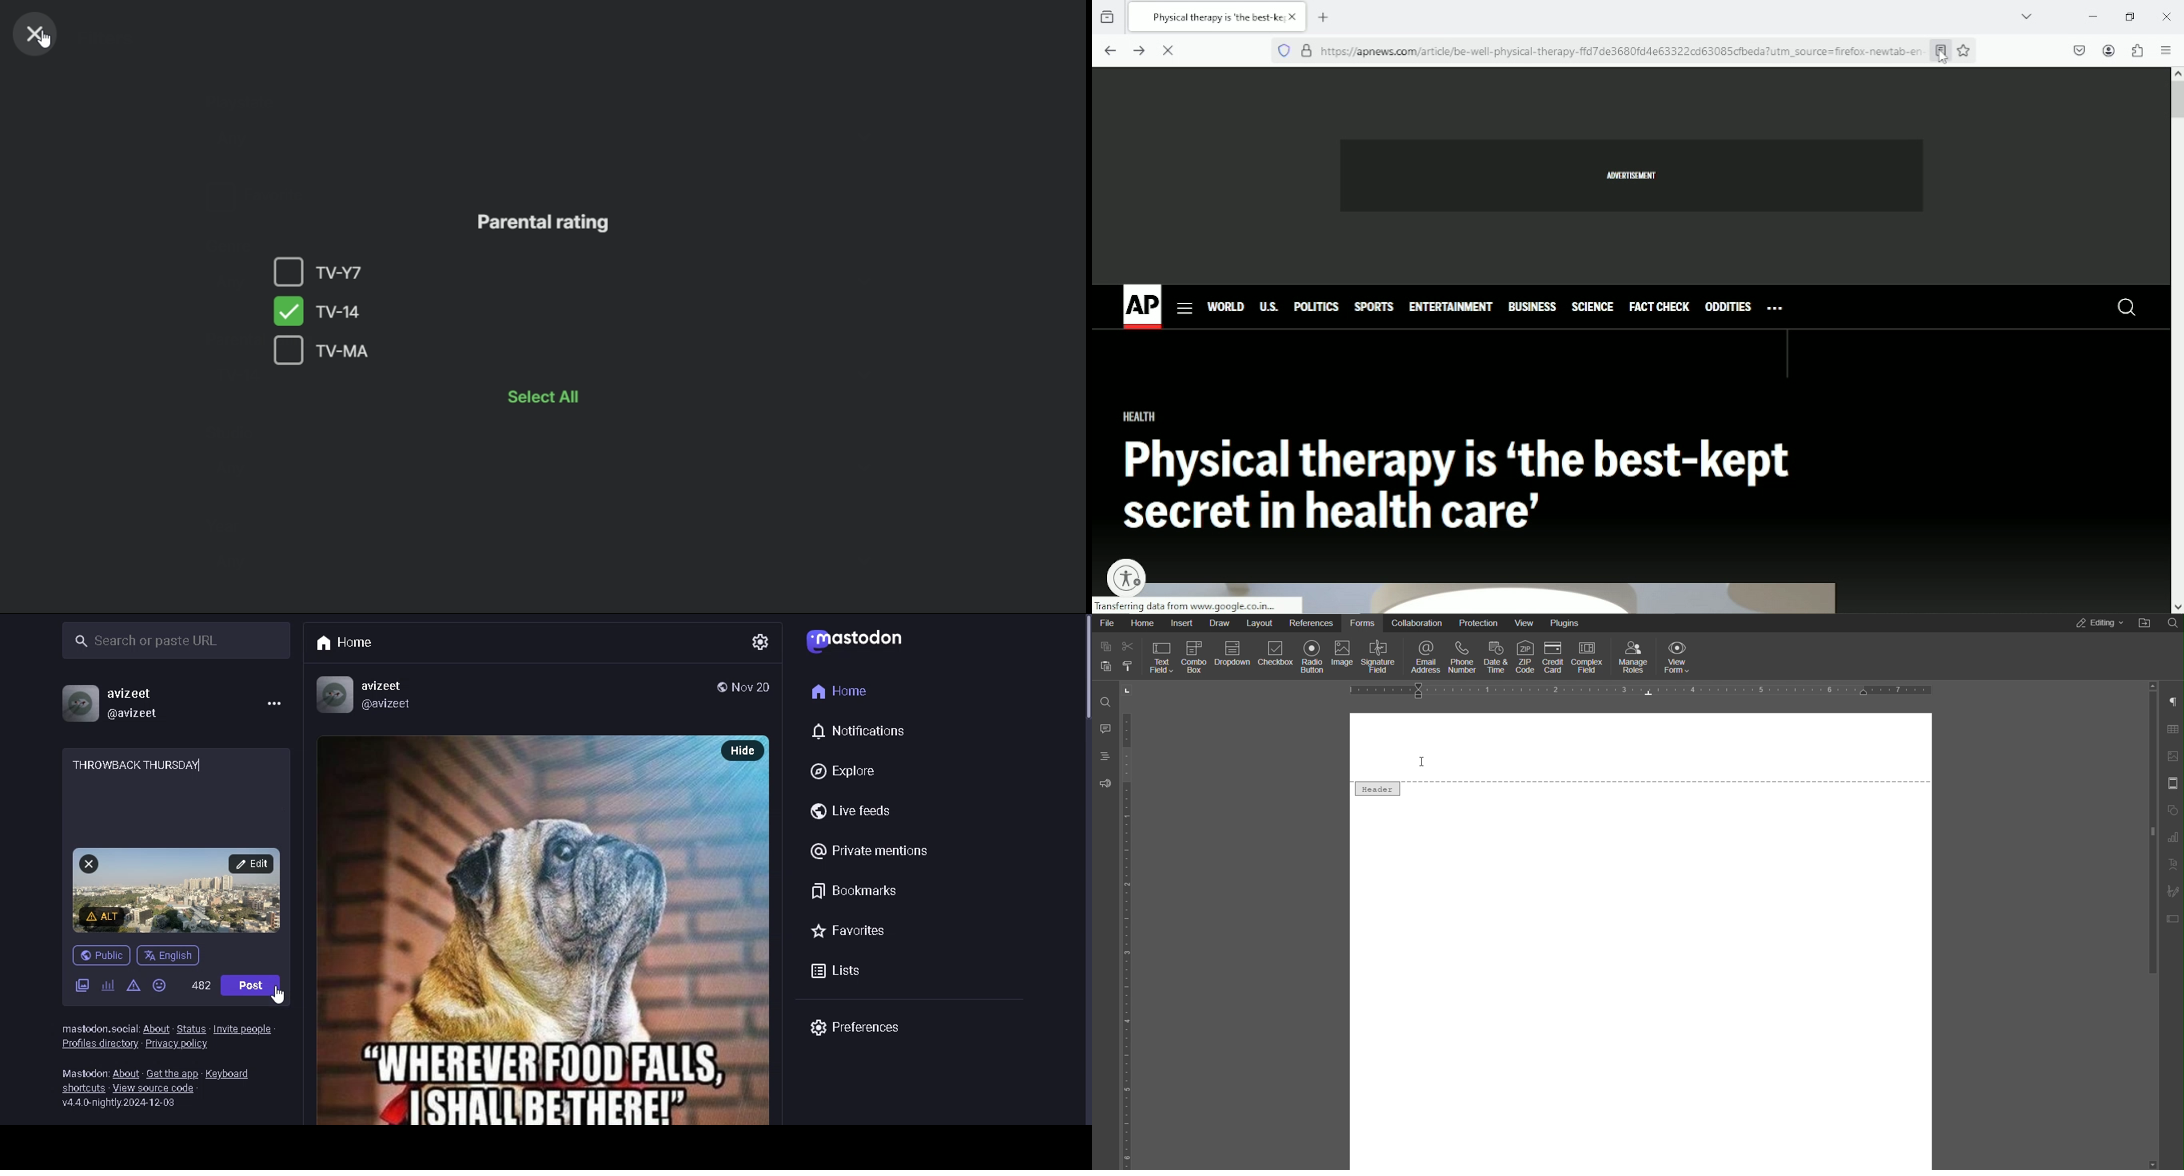 The width and height of the screenshot is (2184, 1176). Describe the element at coordinates (1306, 51) in the screenshot. I see `verified by google trust service` at that location.